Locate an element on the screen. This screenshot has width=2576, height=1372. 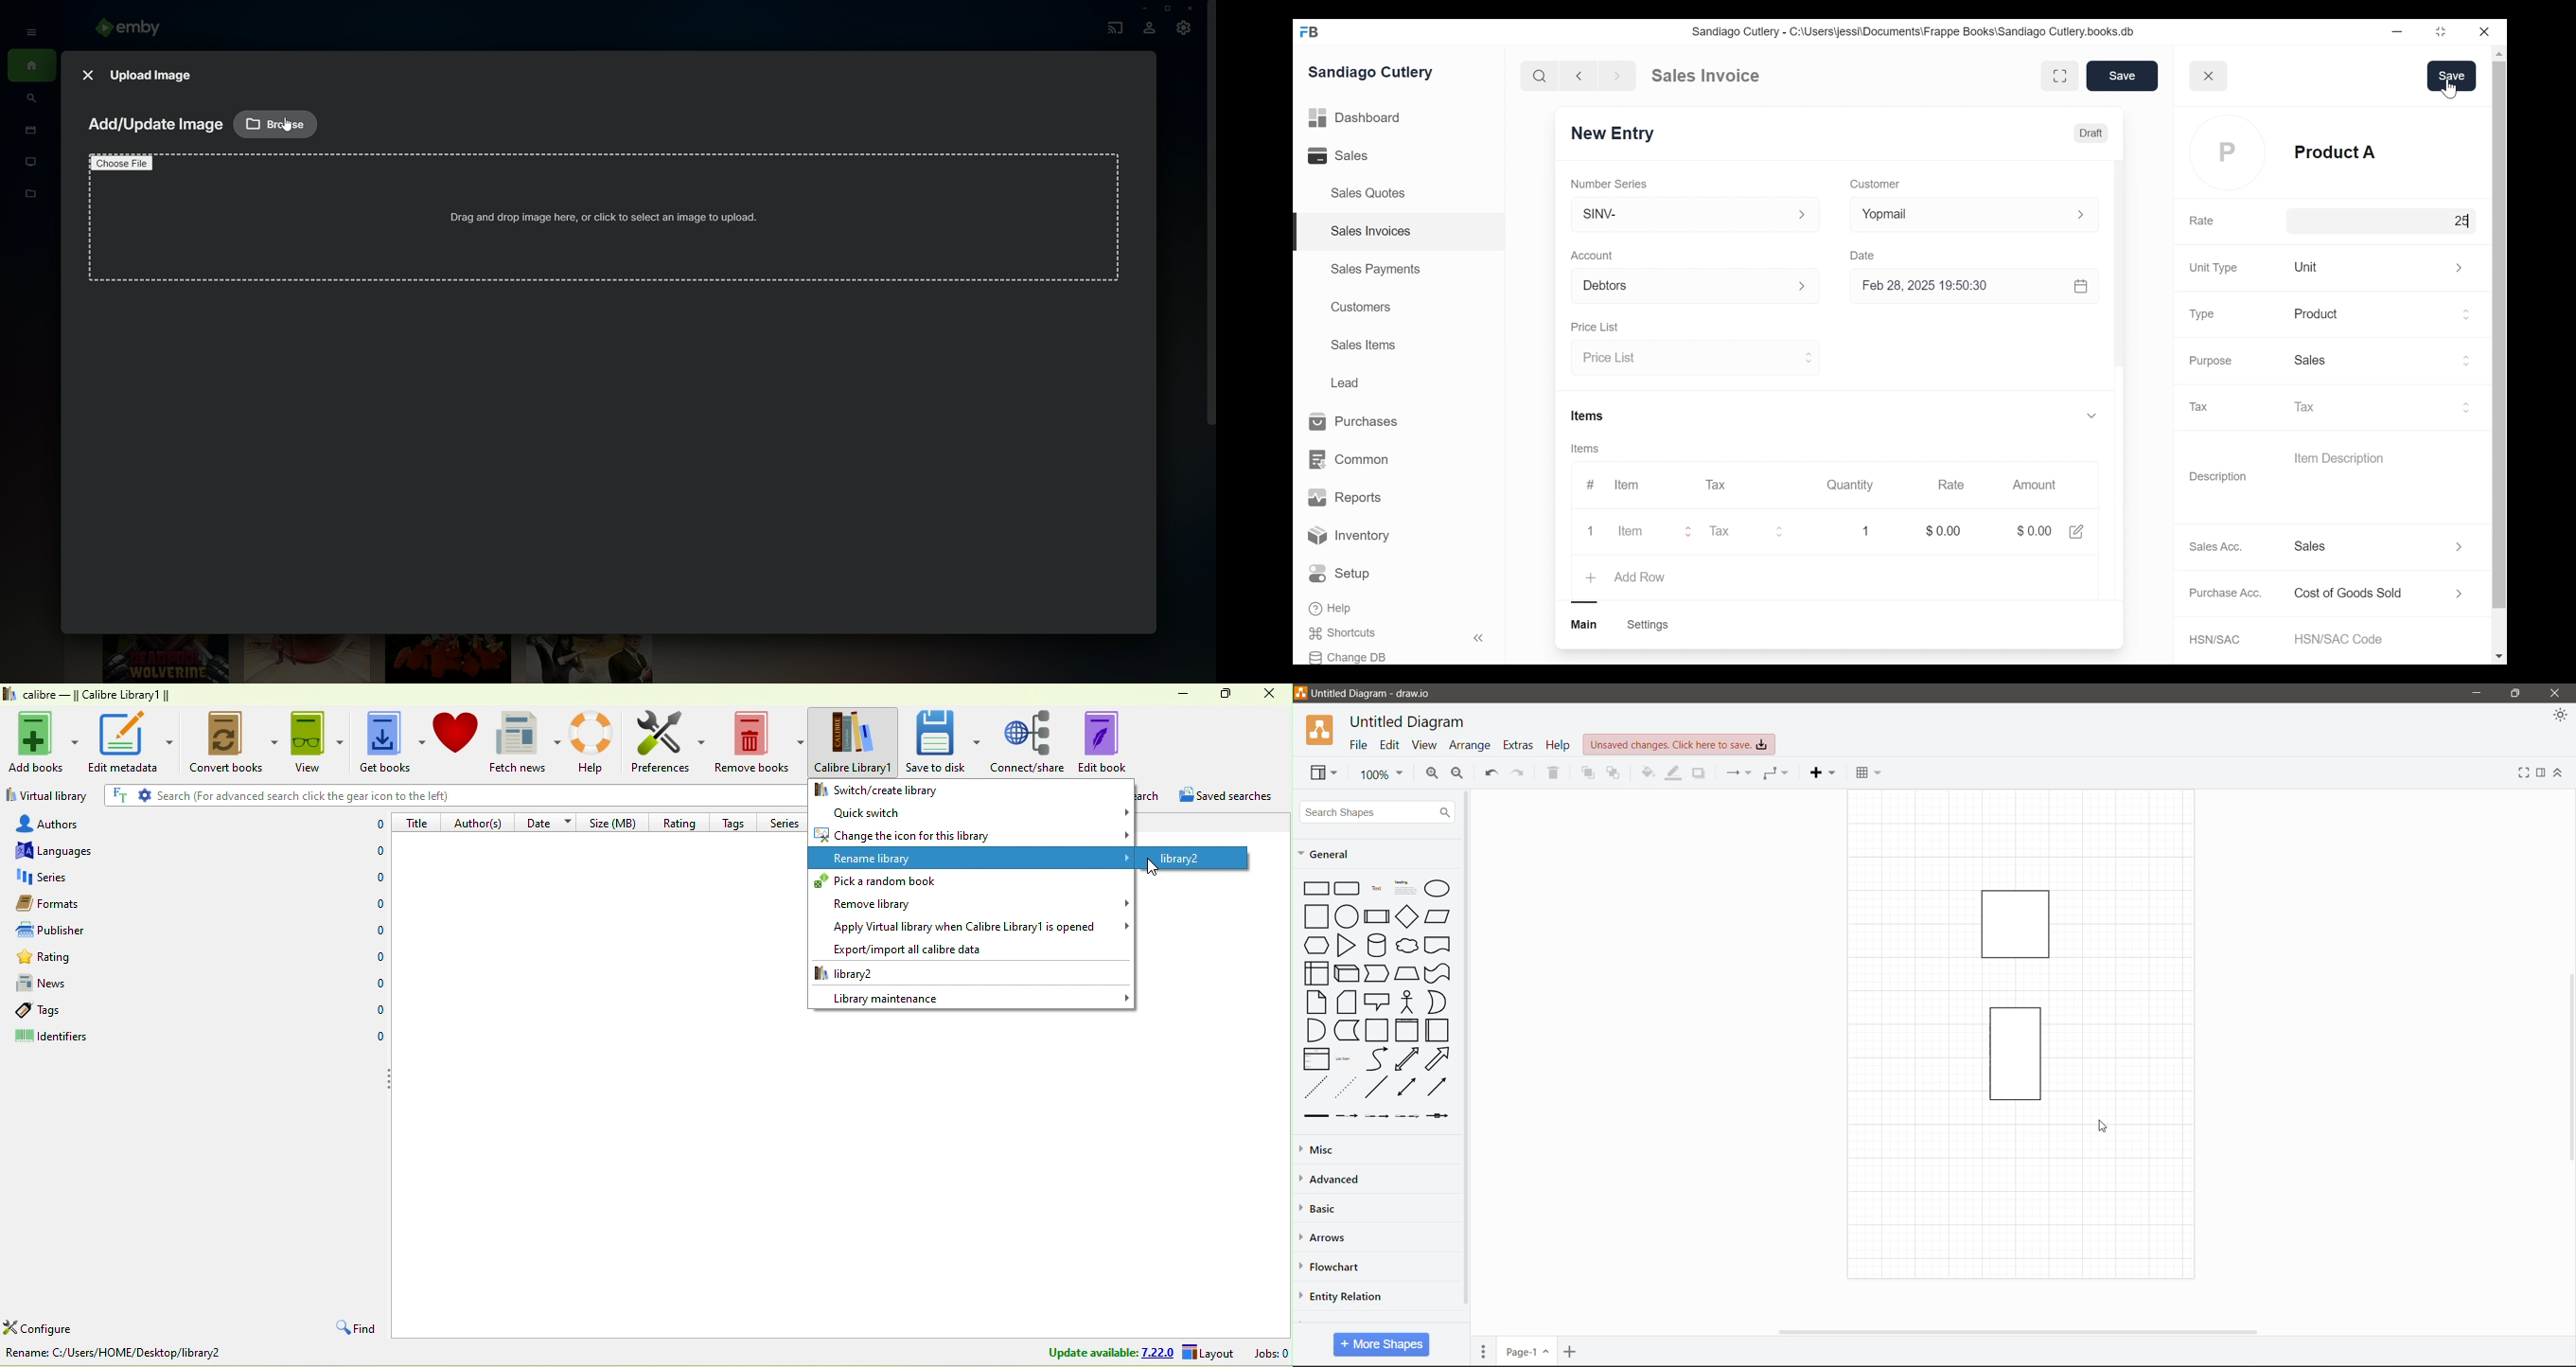
date is located at coordinates (549, 821).